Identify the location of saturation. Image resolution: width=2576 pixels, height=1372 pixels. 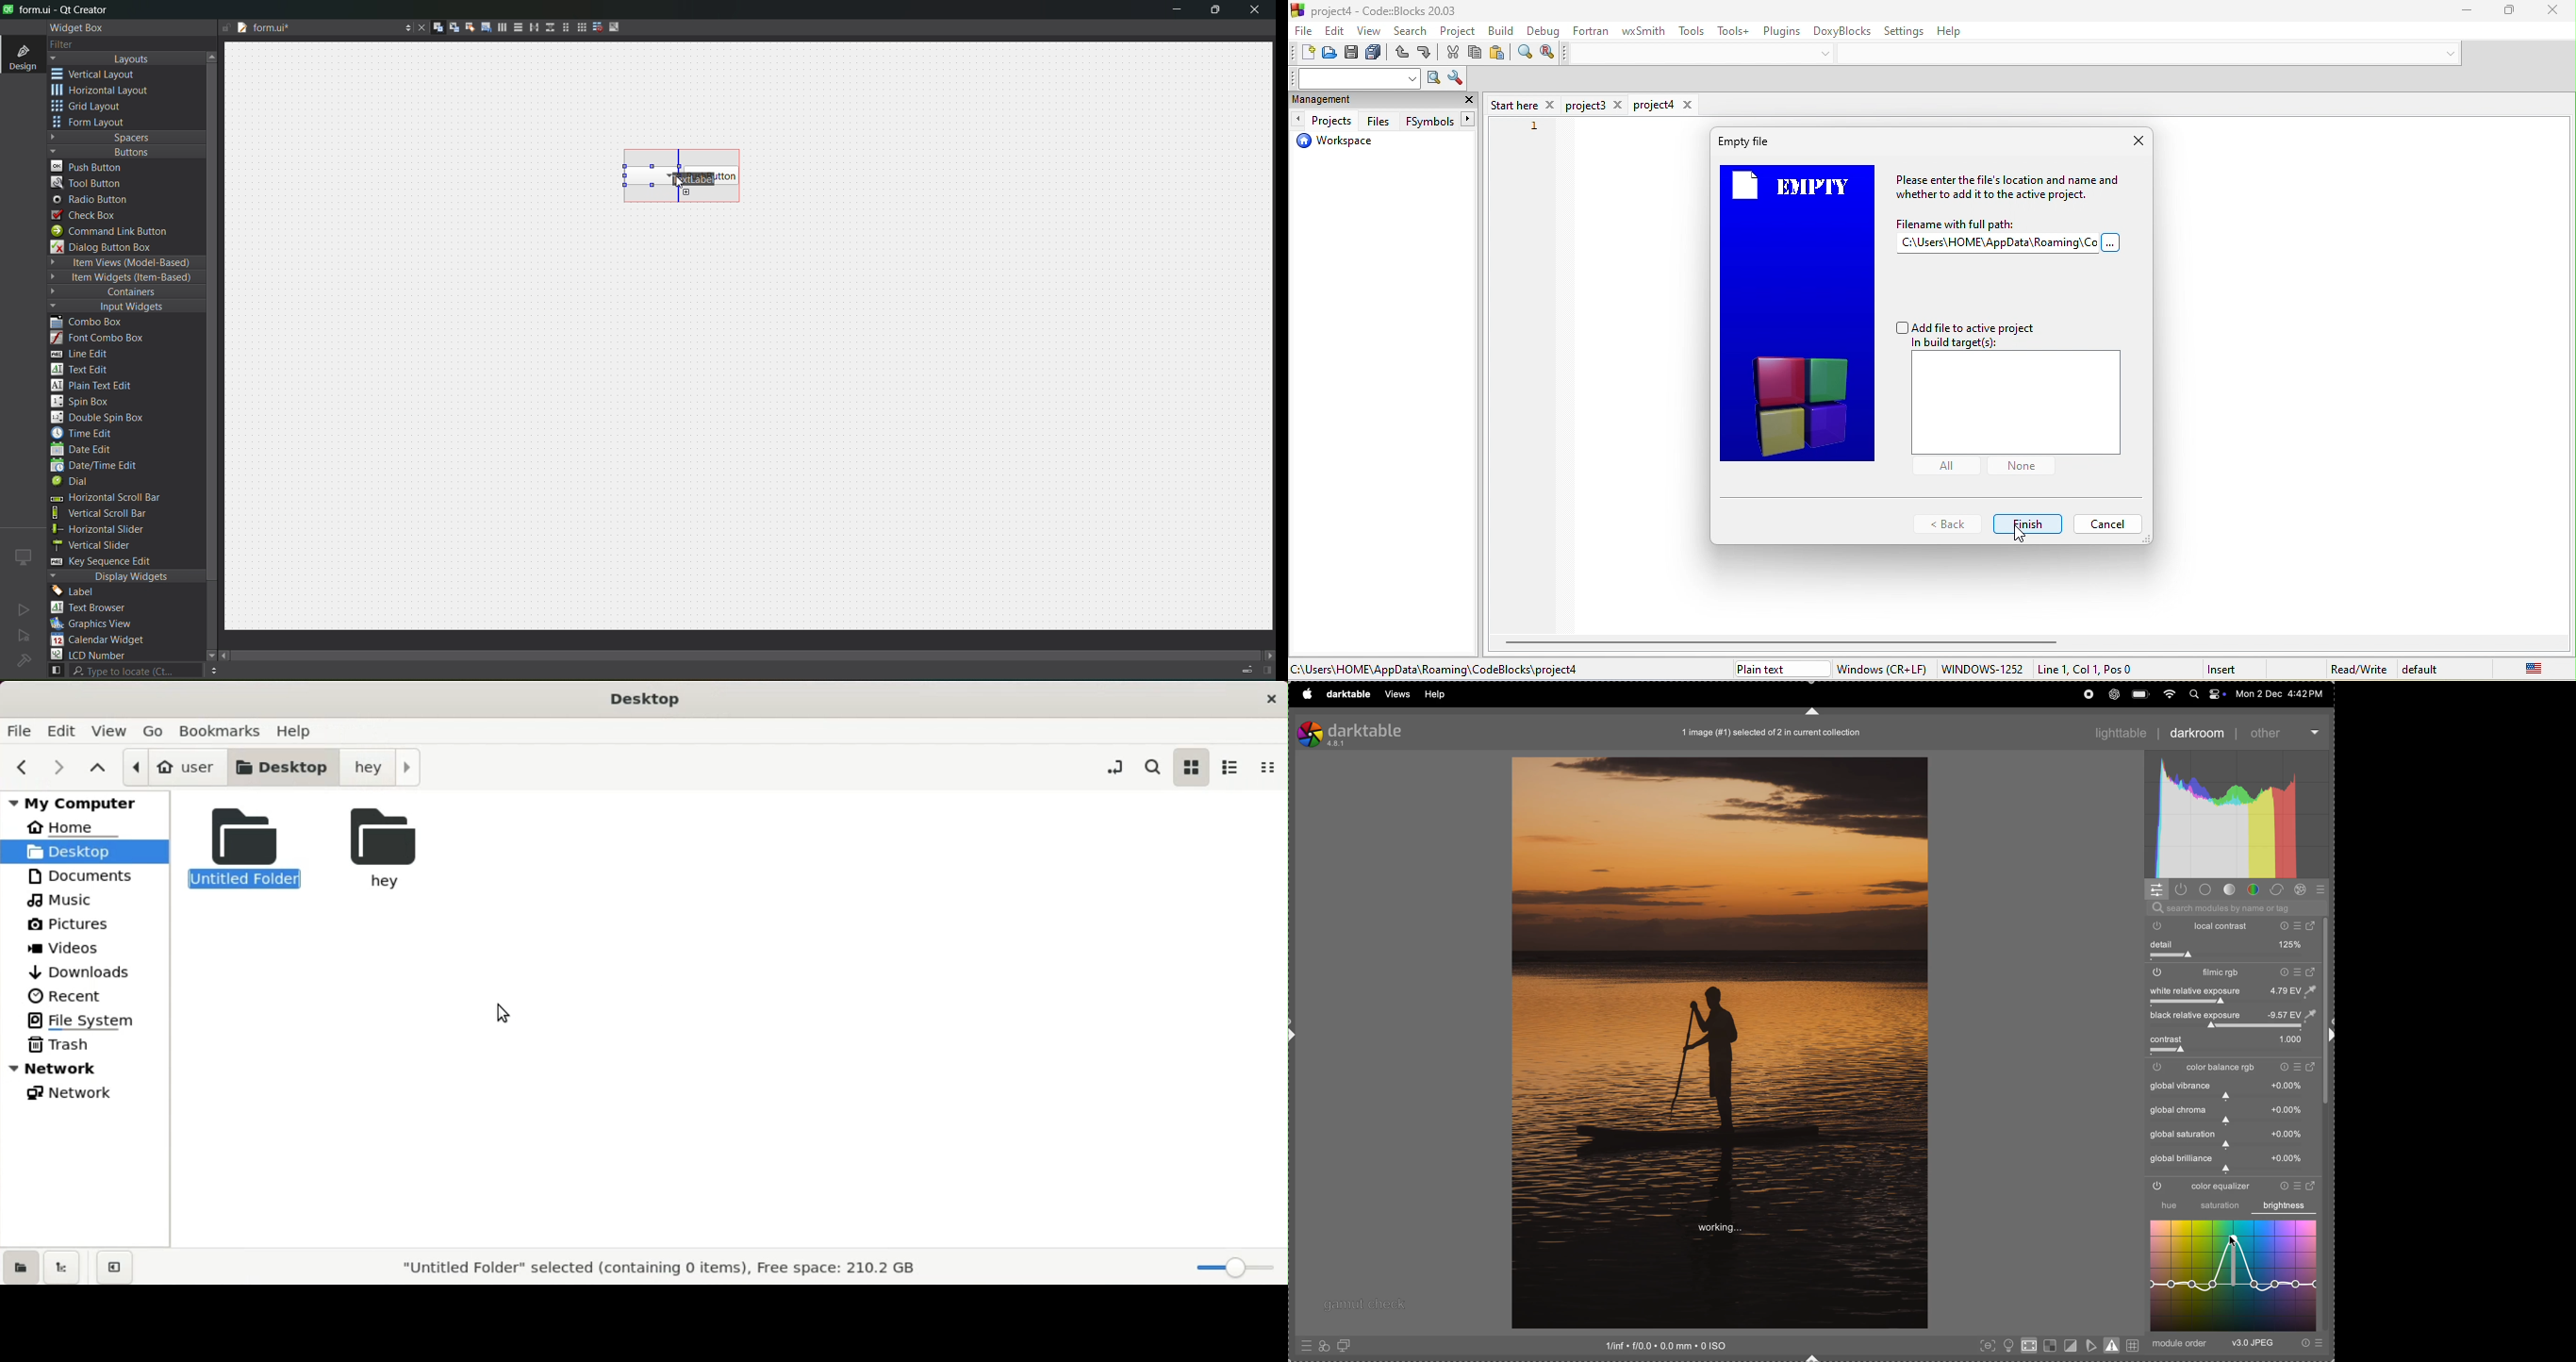
(2220, 1207).